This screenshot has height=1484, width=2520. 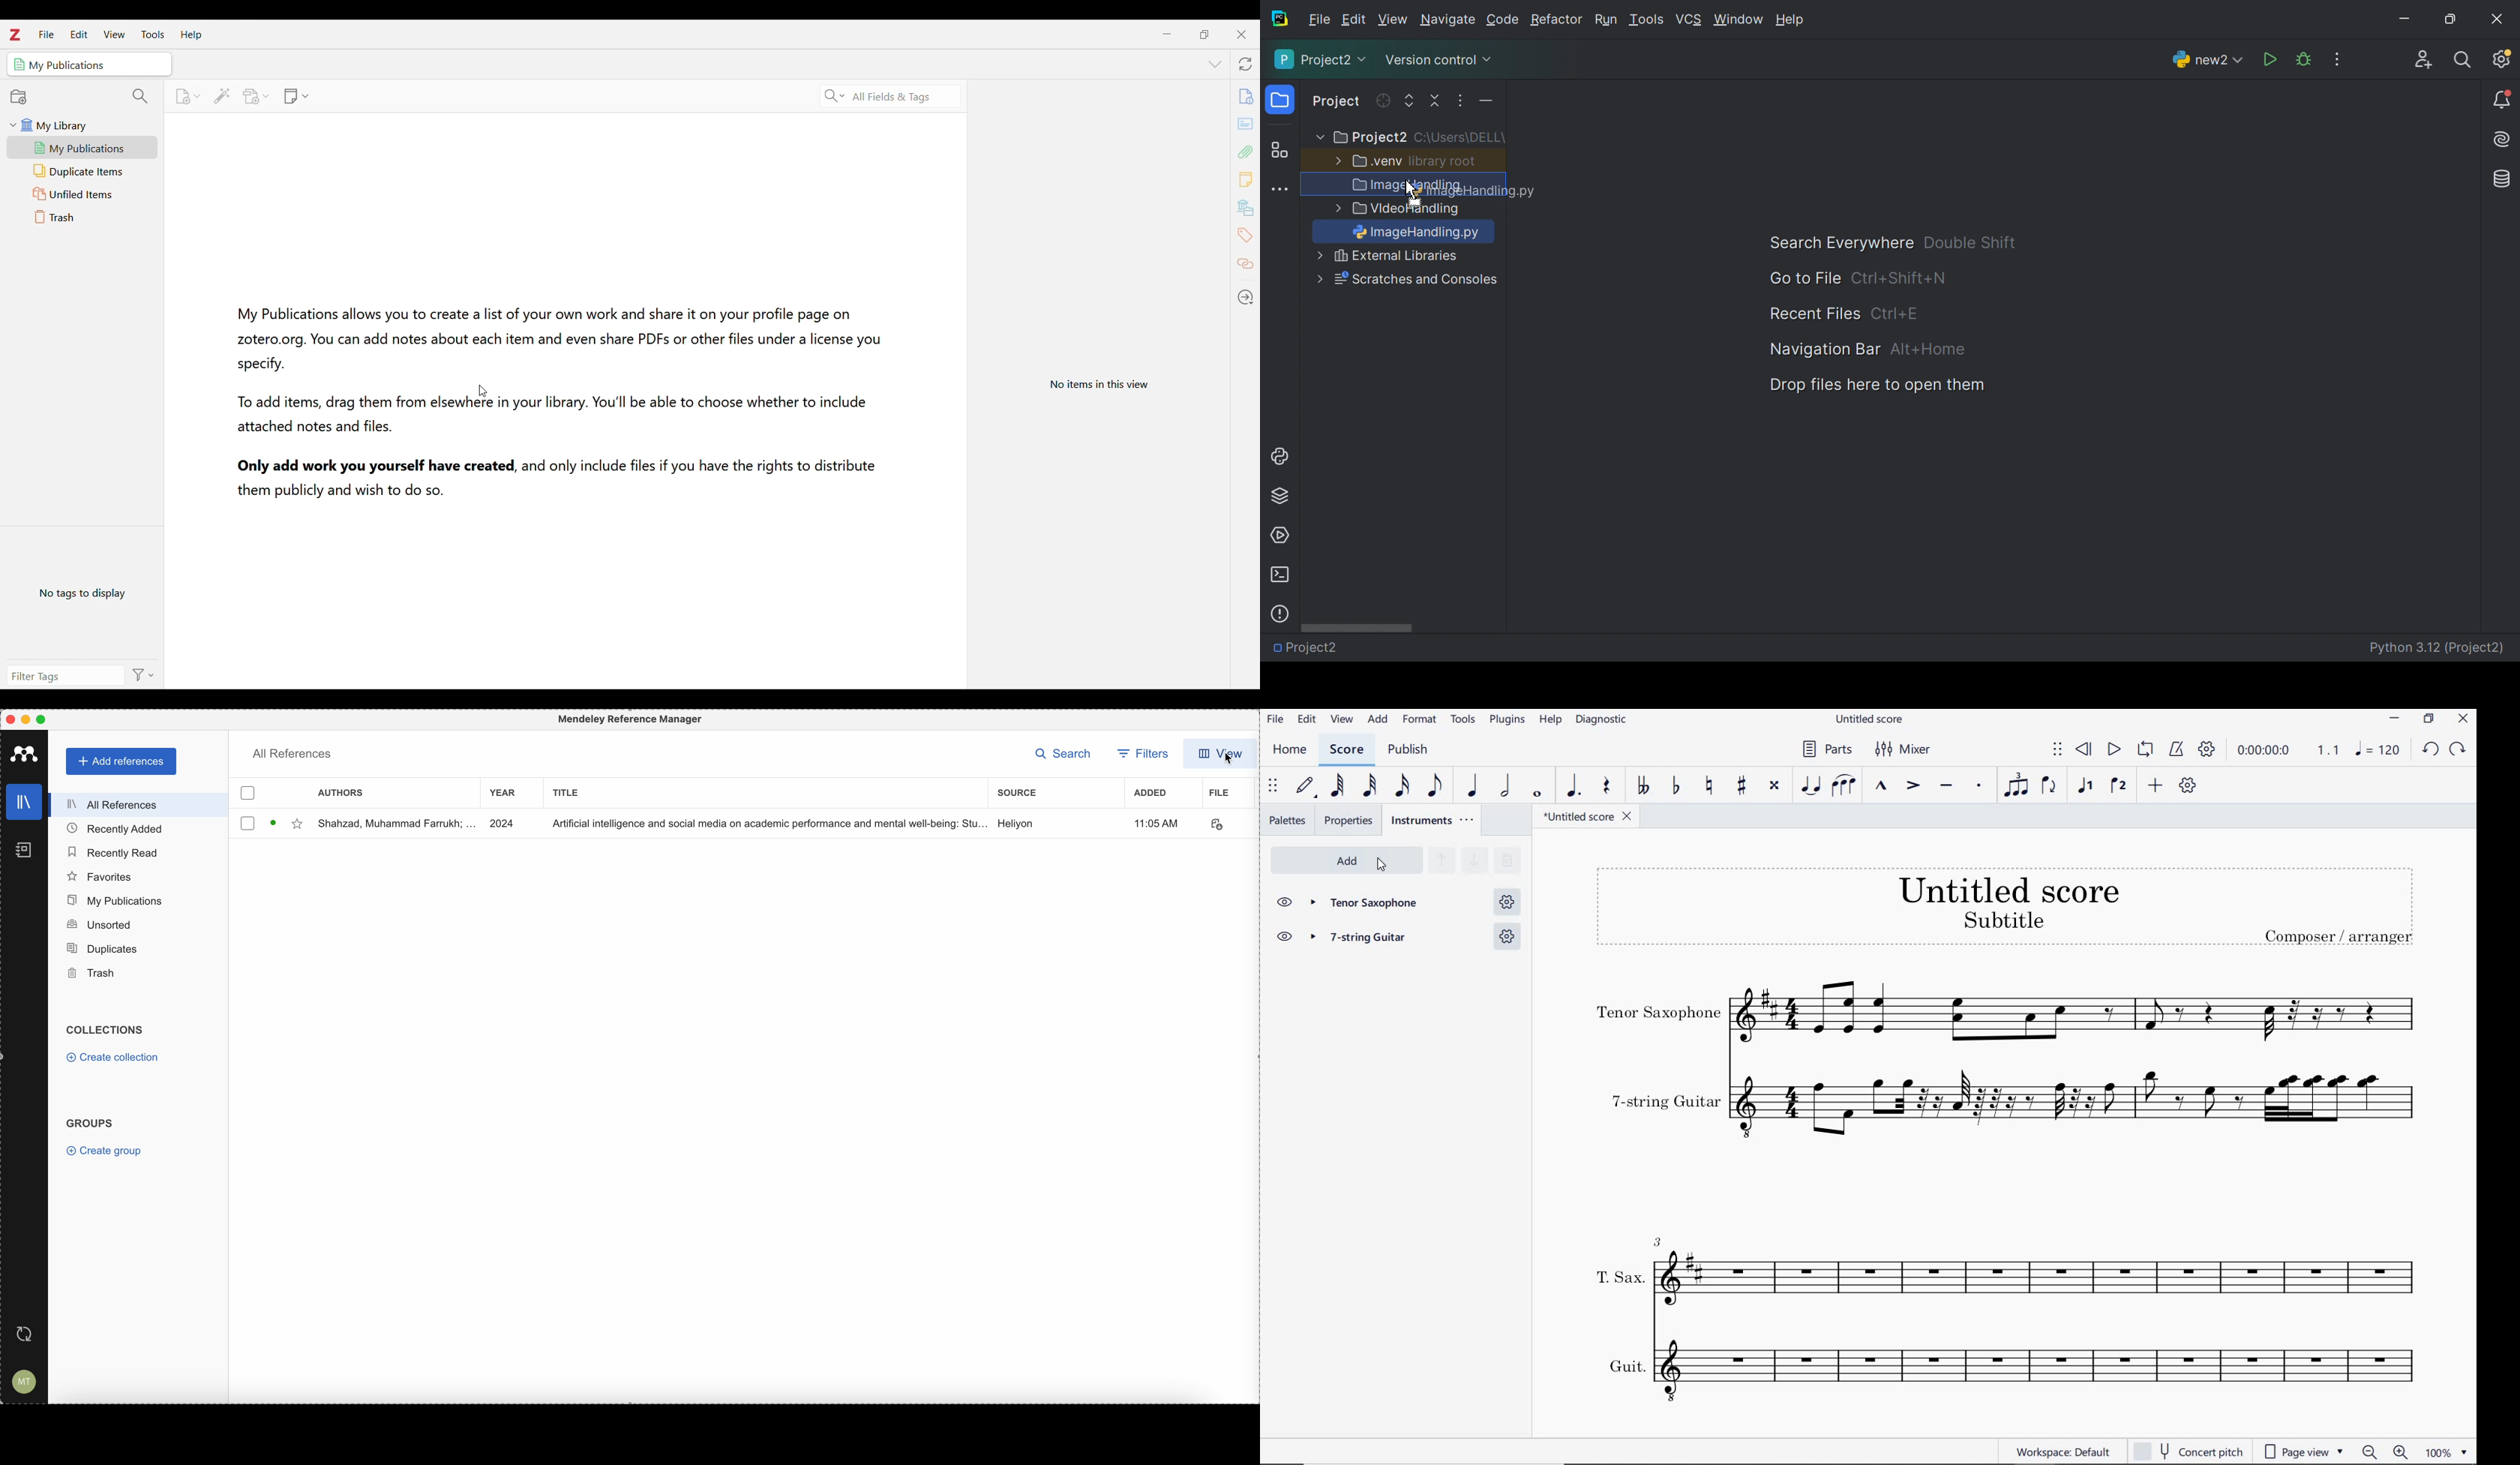 I want to click on CONCERT PITCH, so click(x=2187, y=1451).